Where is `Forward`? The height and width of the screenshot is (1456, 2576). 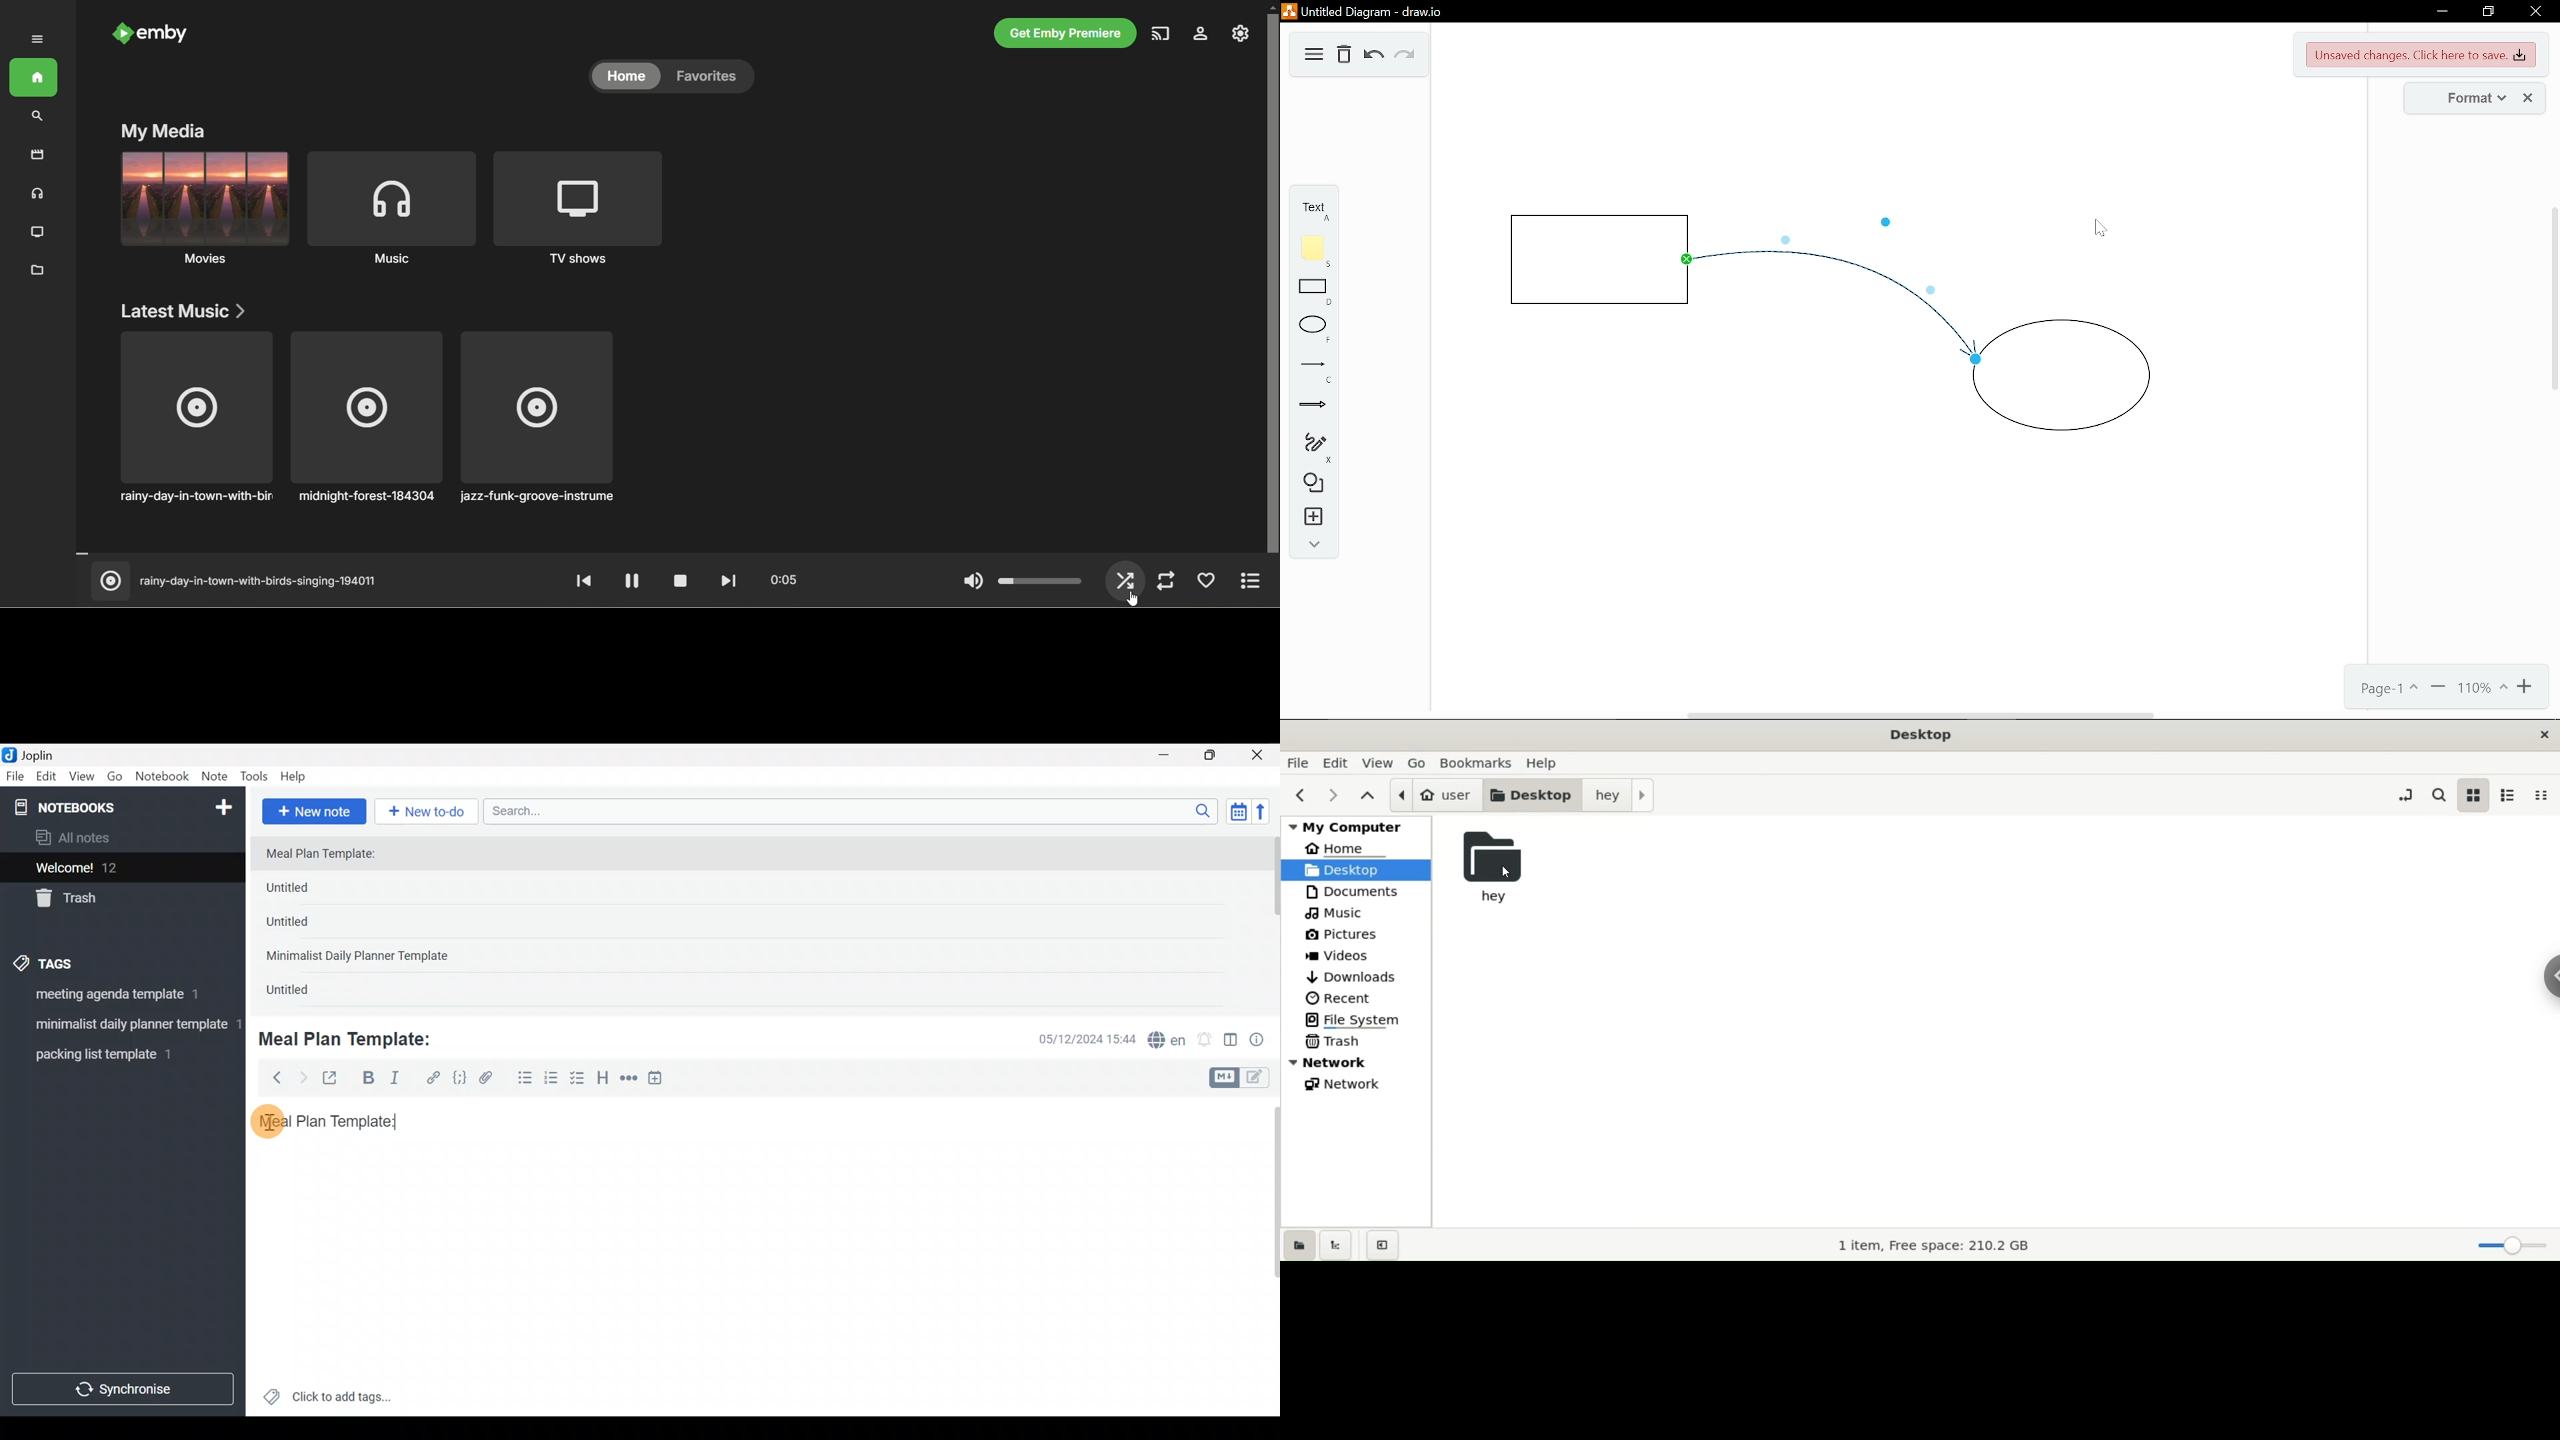 Forward is located at coordinates (303, 1077).